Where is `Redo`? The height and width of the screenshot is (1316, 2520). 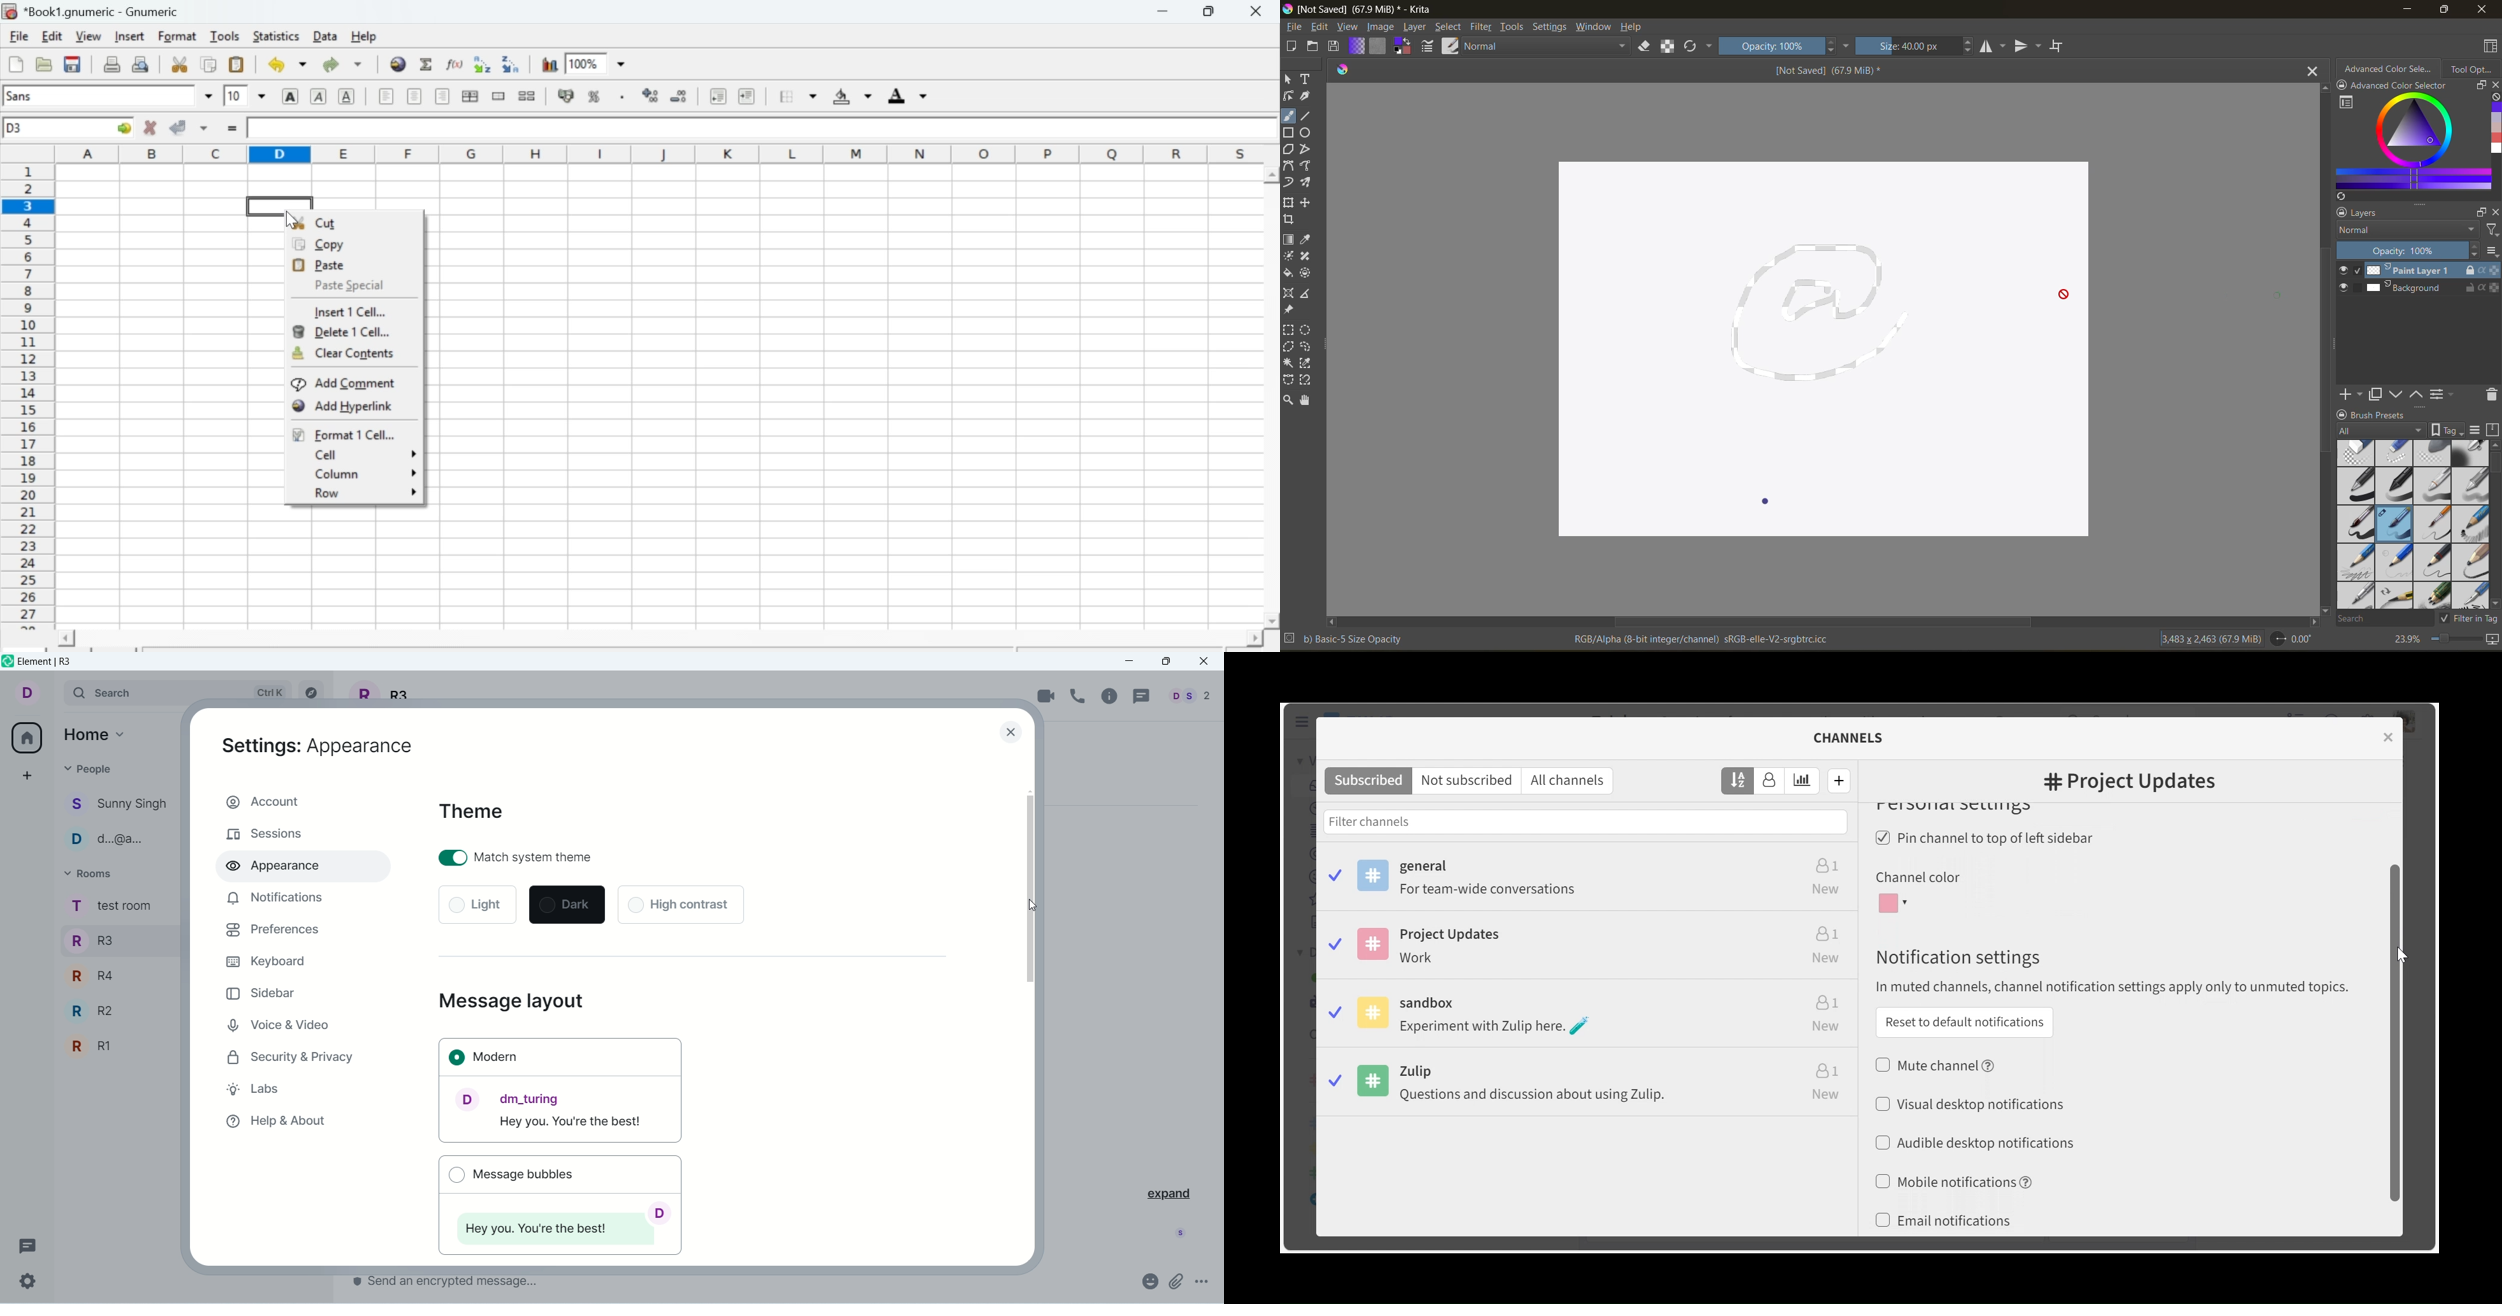
Redo is located at coordinates (346, 64).